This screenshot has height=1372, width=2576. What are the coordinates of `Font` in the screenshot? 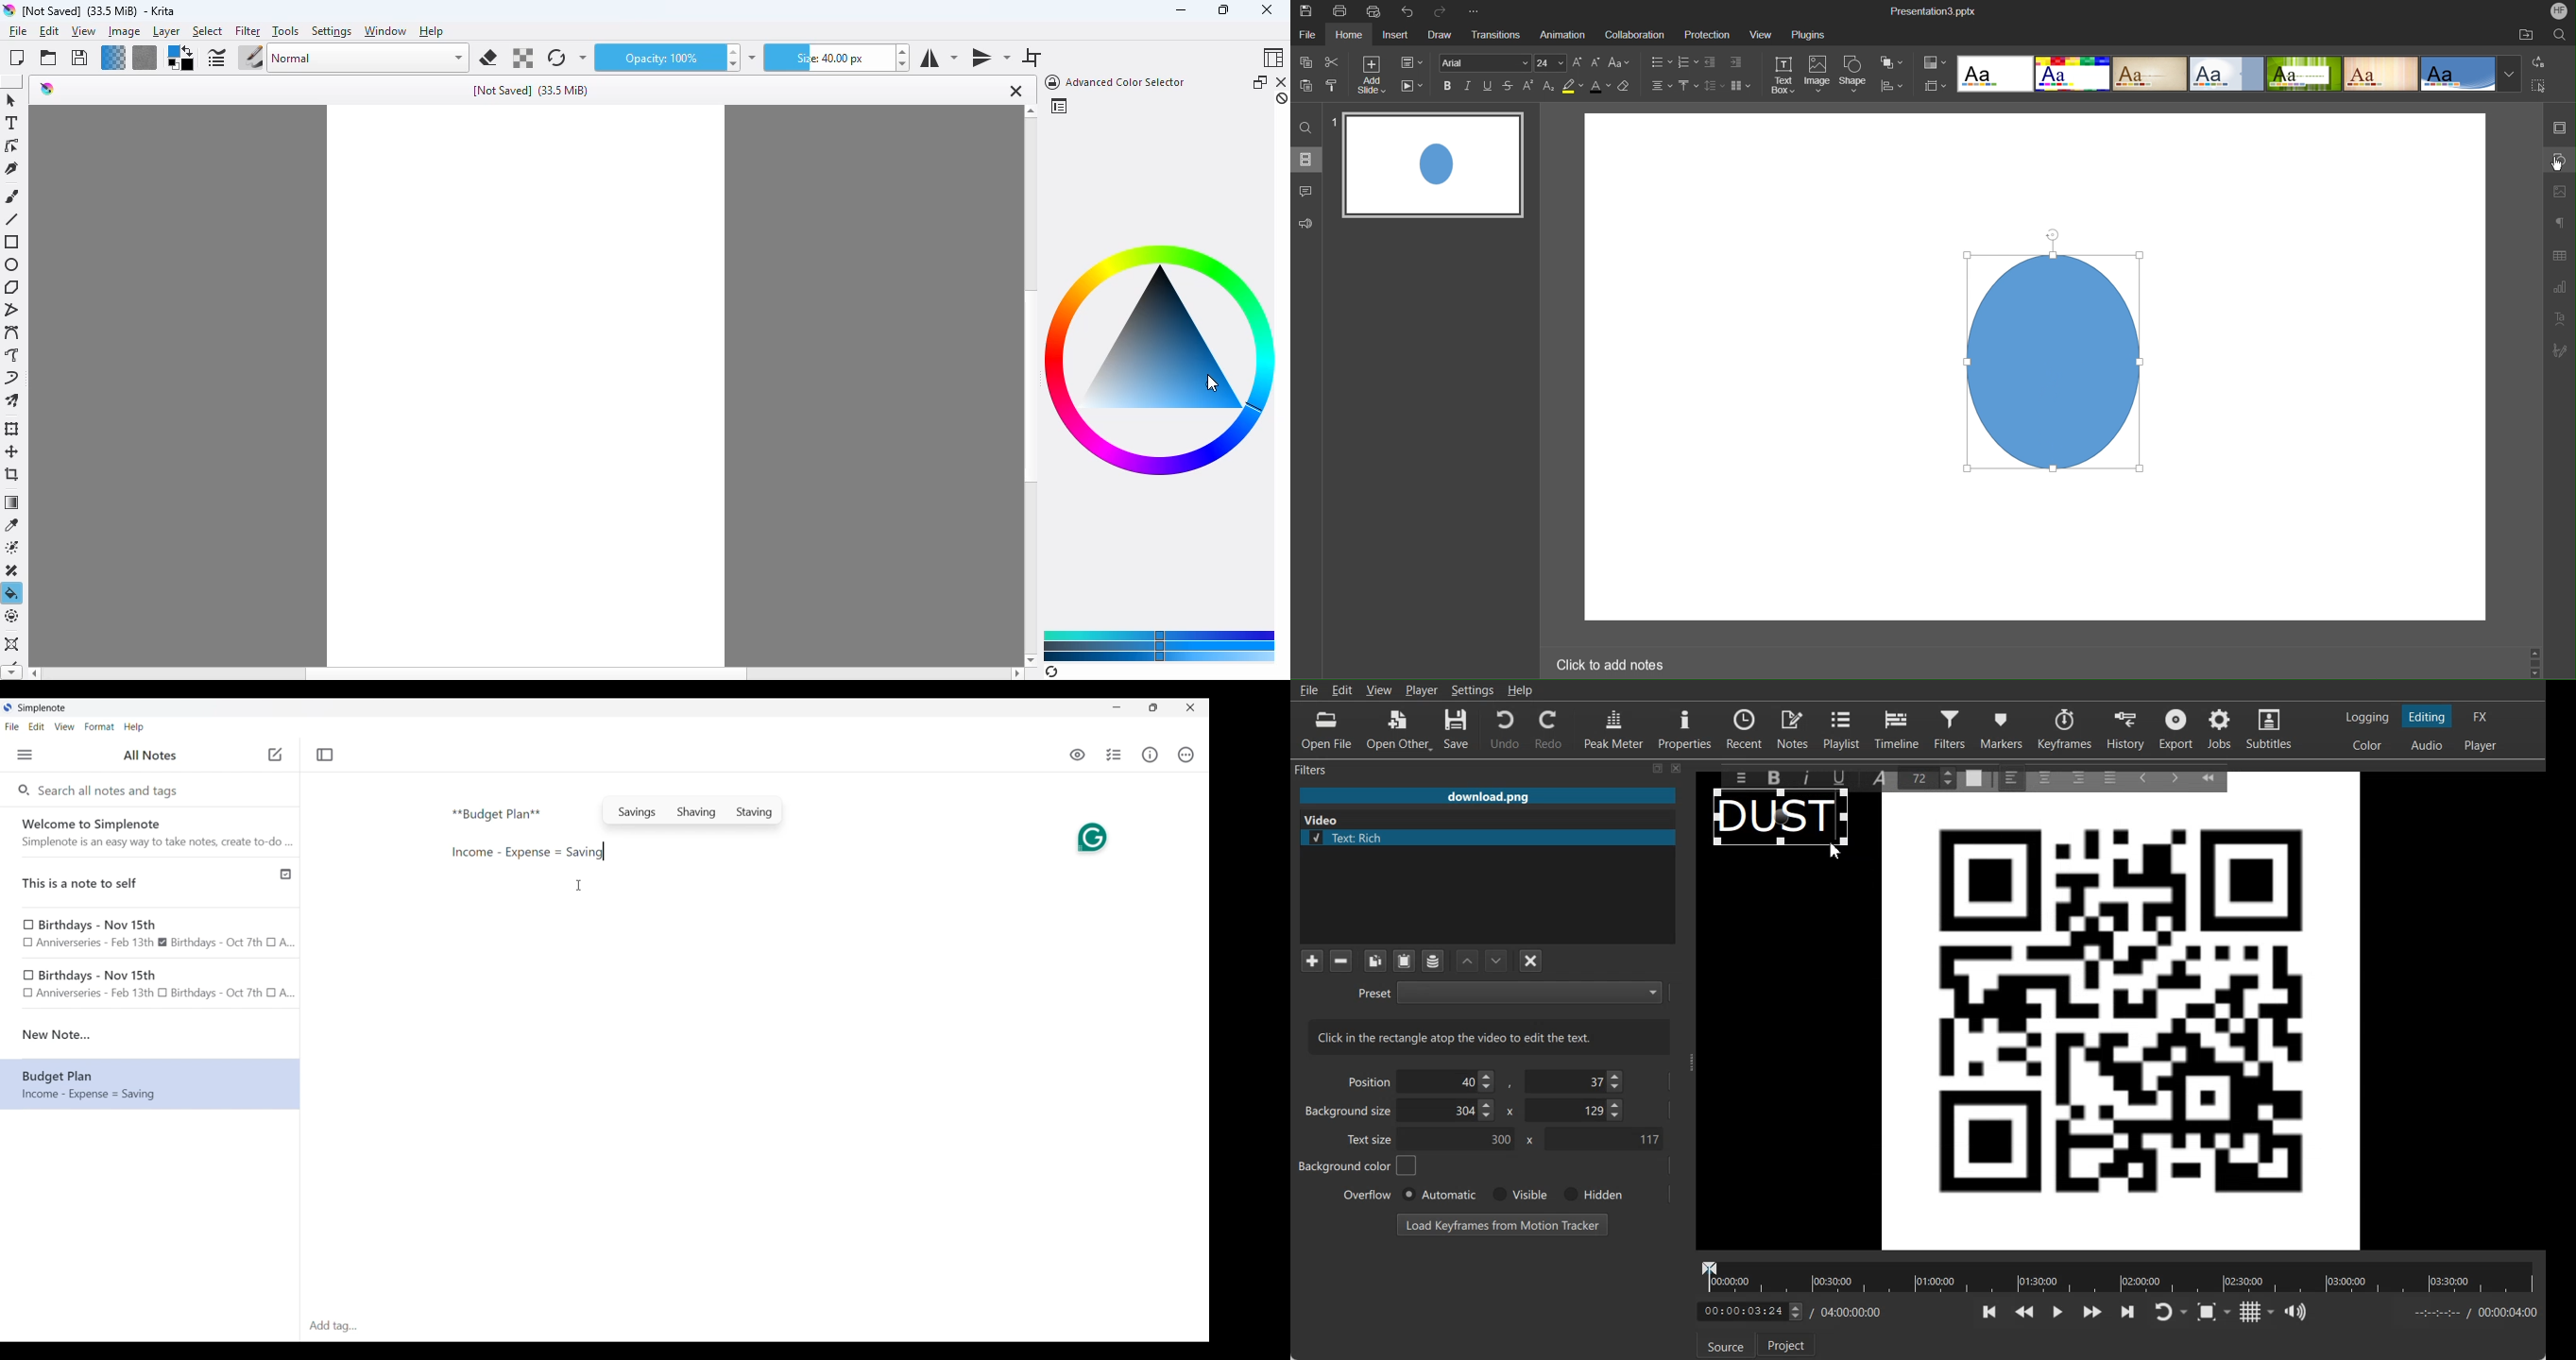 It's located at (1883, 776).